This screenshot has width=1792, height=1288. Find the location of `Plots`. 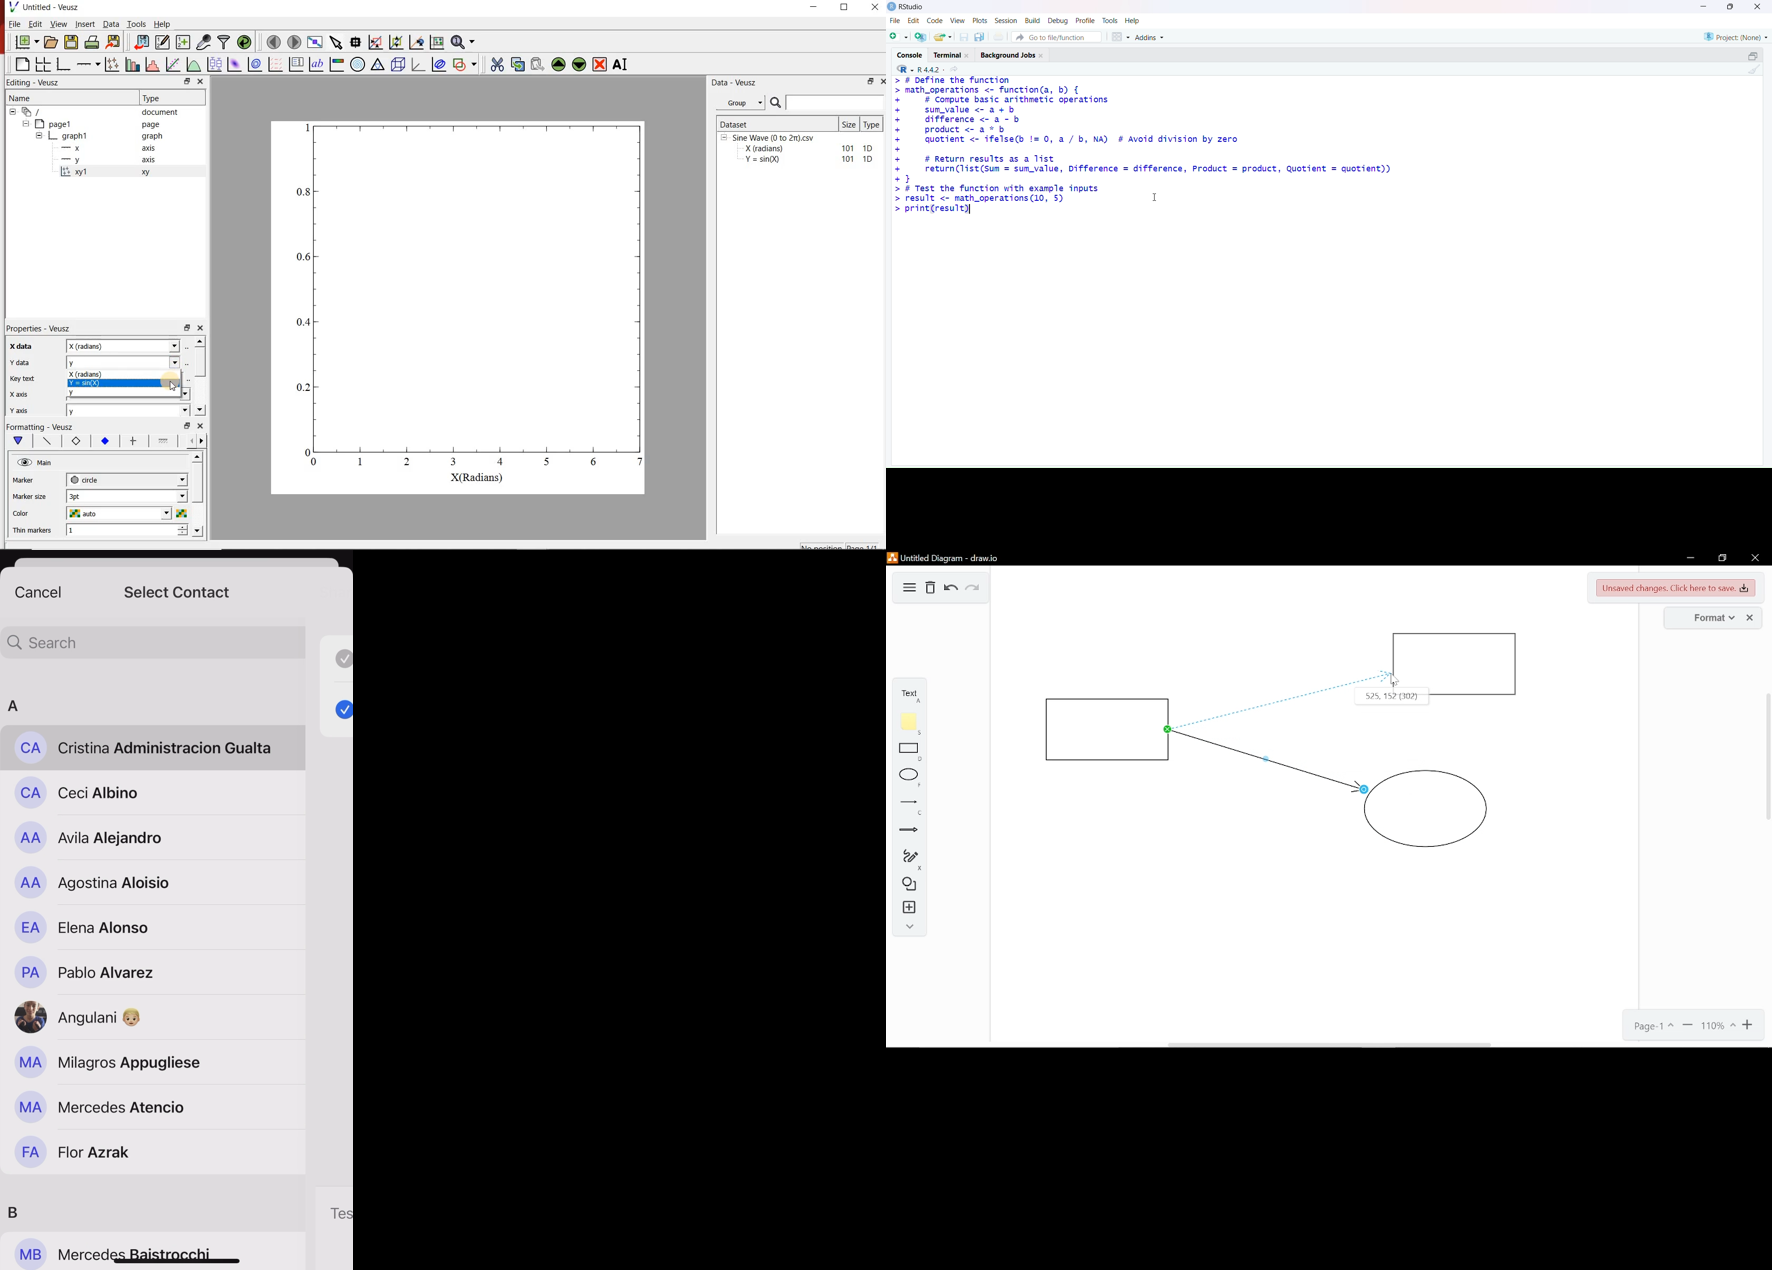

Plots is located at coordinates (979, 20).